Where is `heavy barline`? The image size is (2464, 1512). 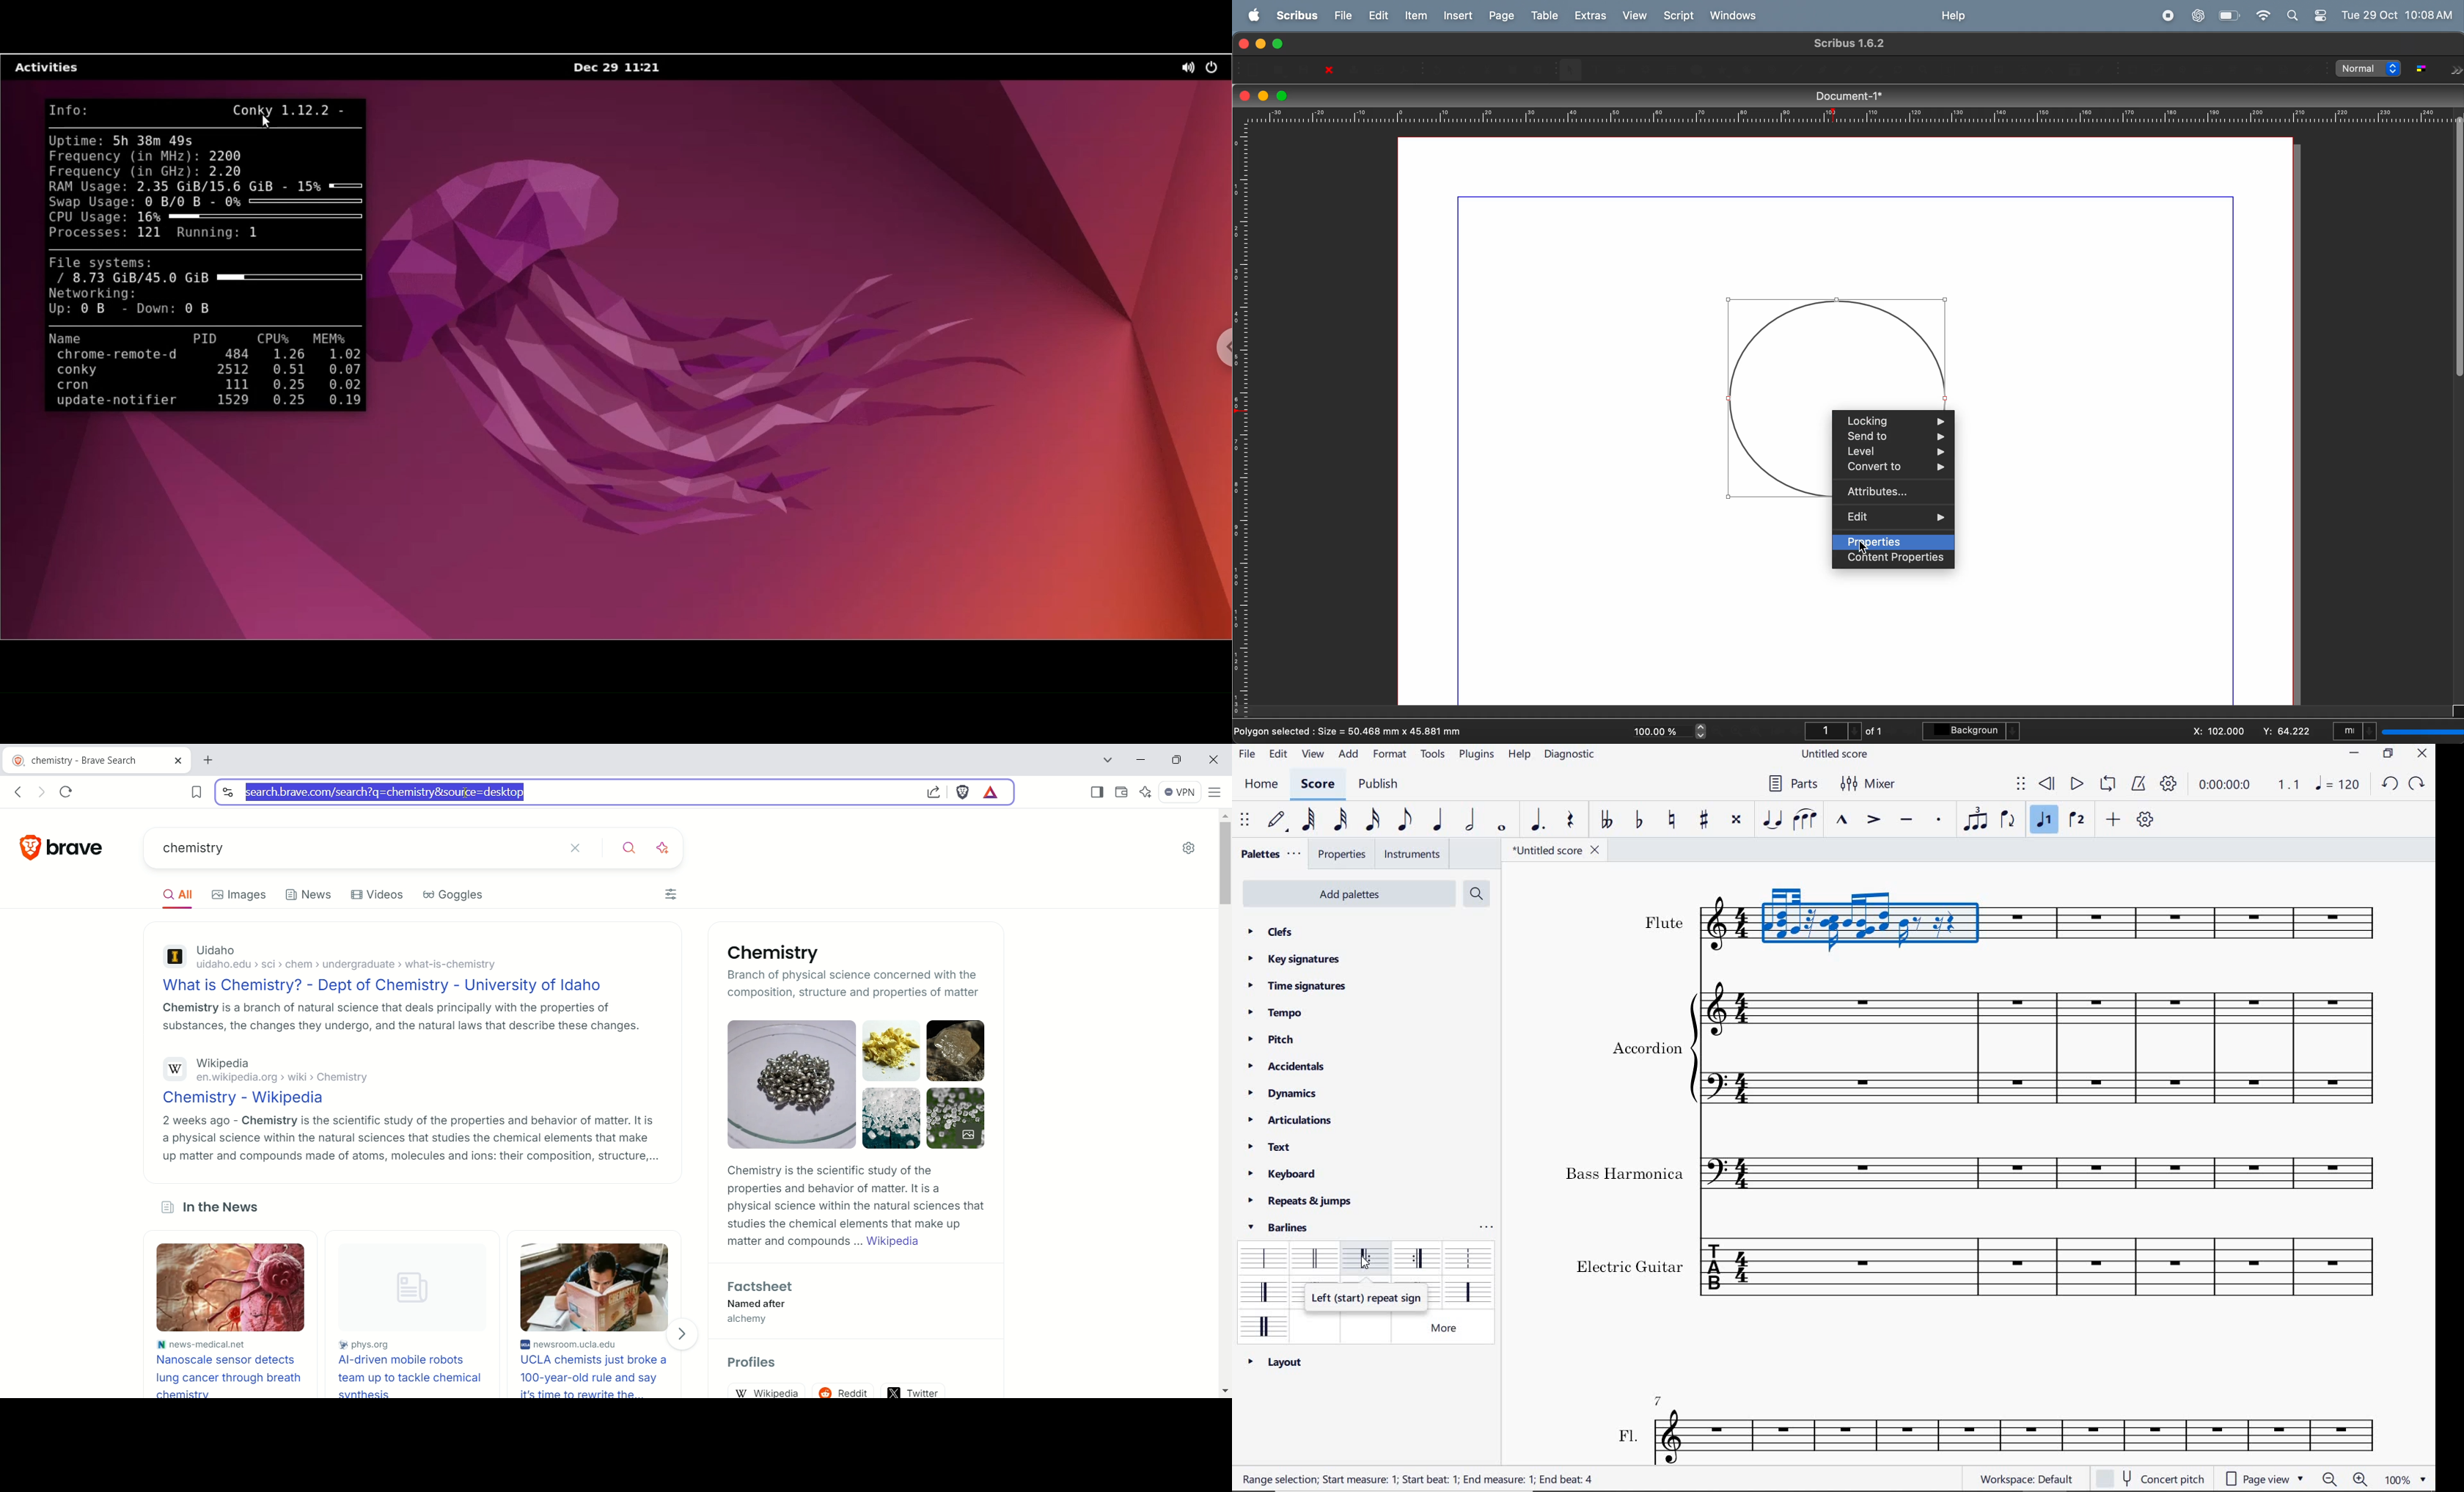 heavy barline is located at coordinates (1468, 1291).